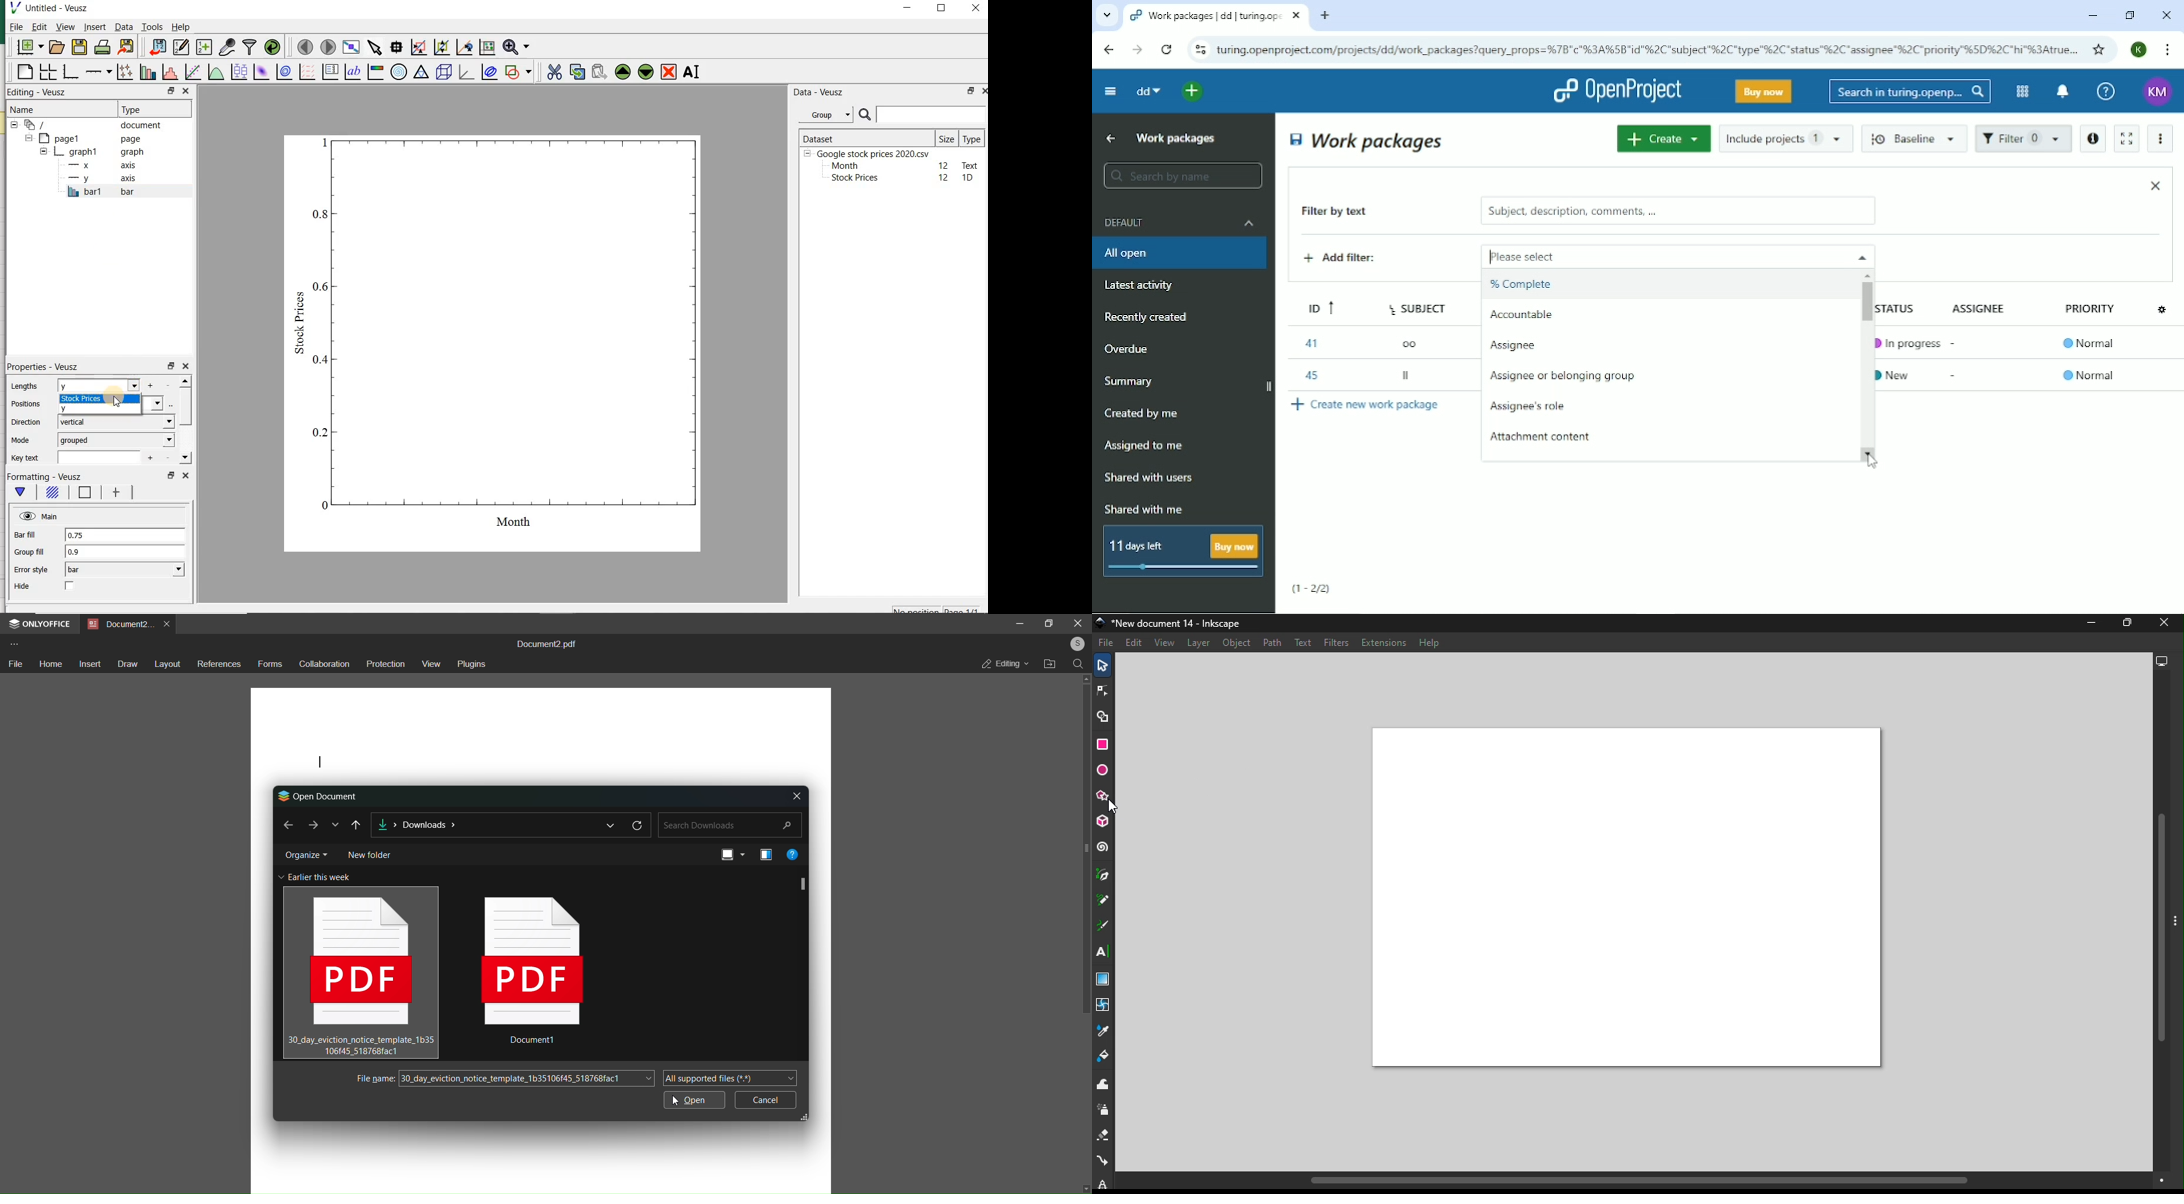  I want to click on protection, so click(384, 664).